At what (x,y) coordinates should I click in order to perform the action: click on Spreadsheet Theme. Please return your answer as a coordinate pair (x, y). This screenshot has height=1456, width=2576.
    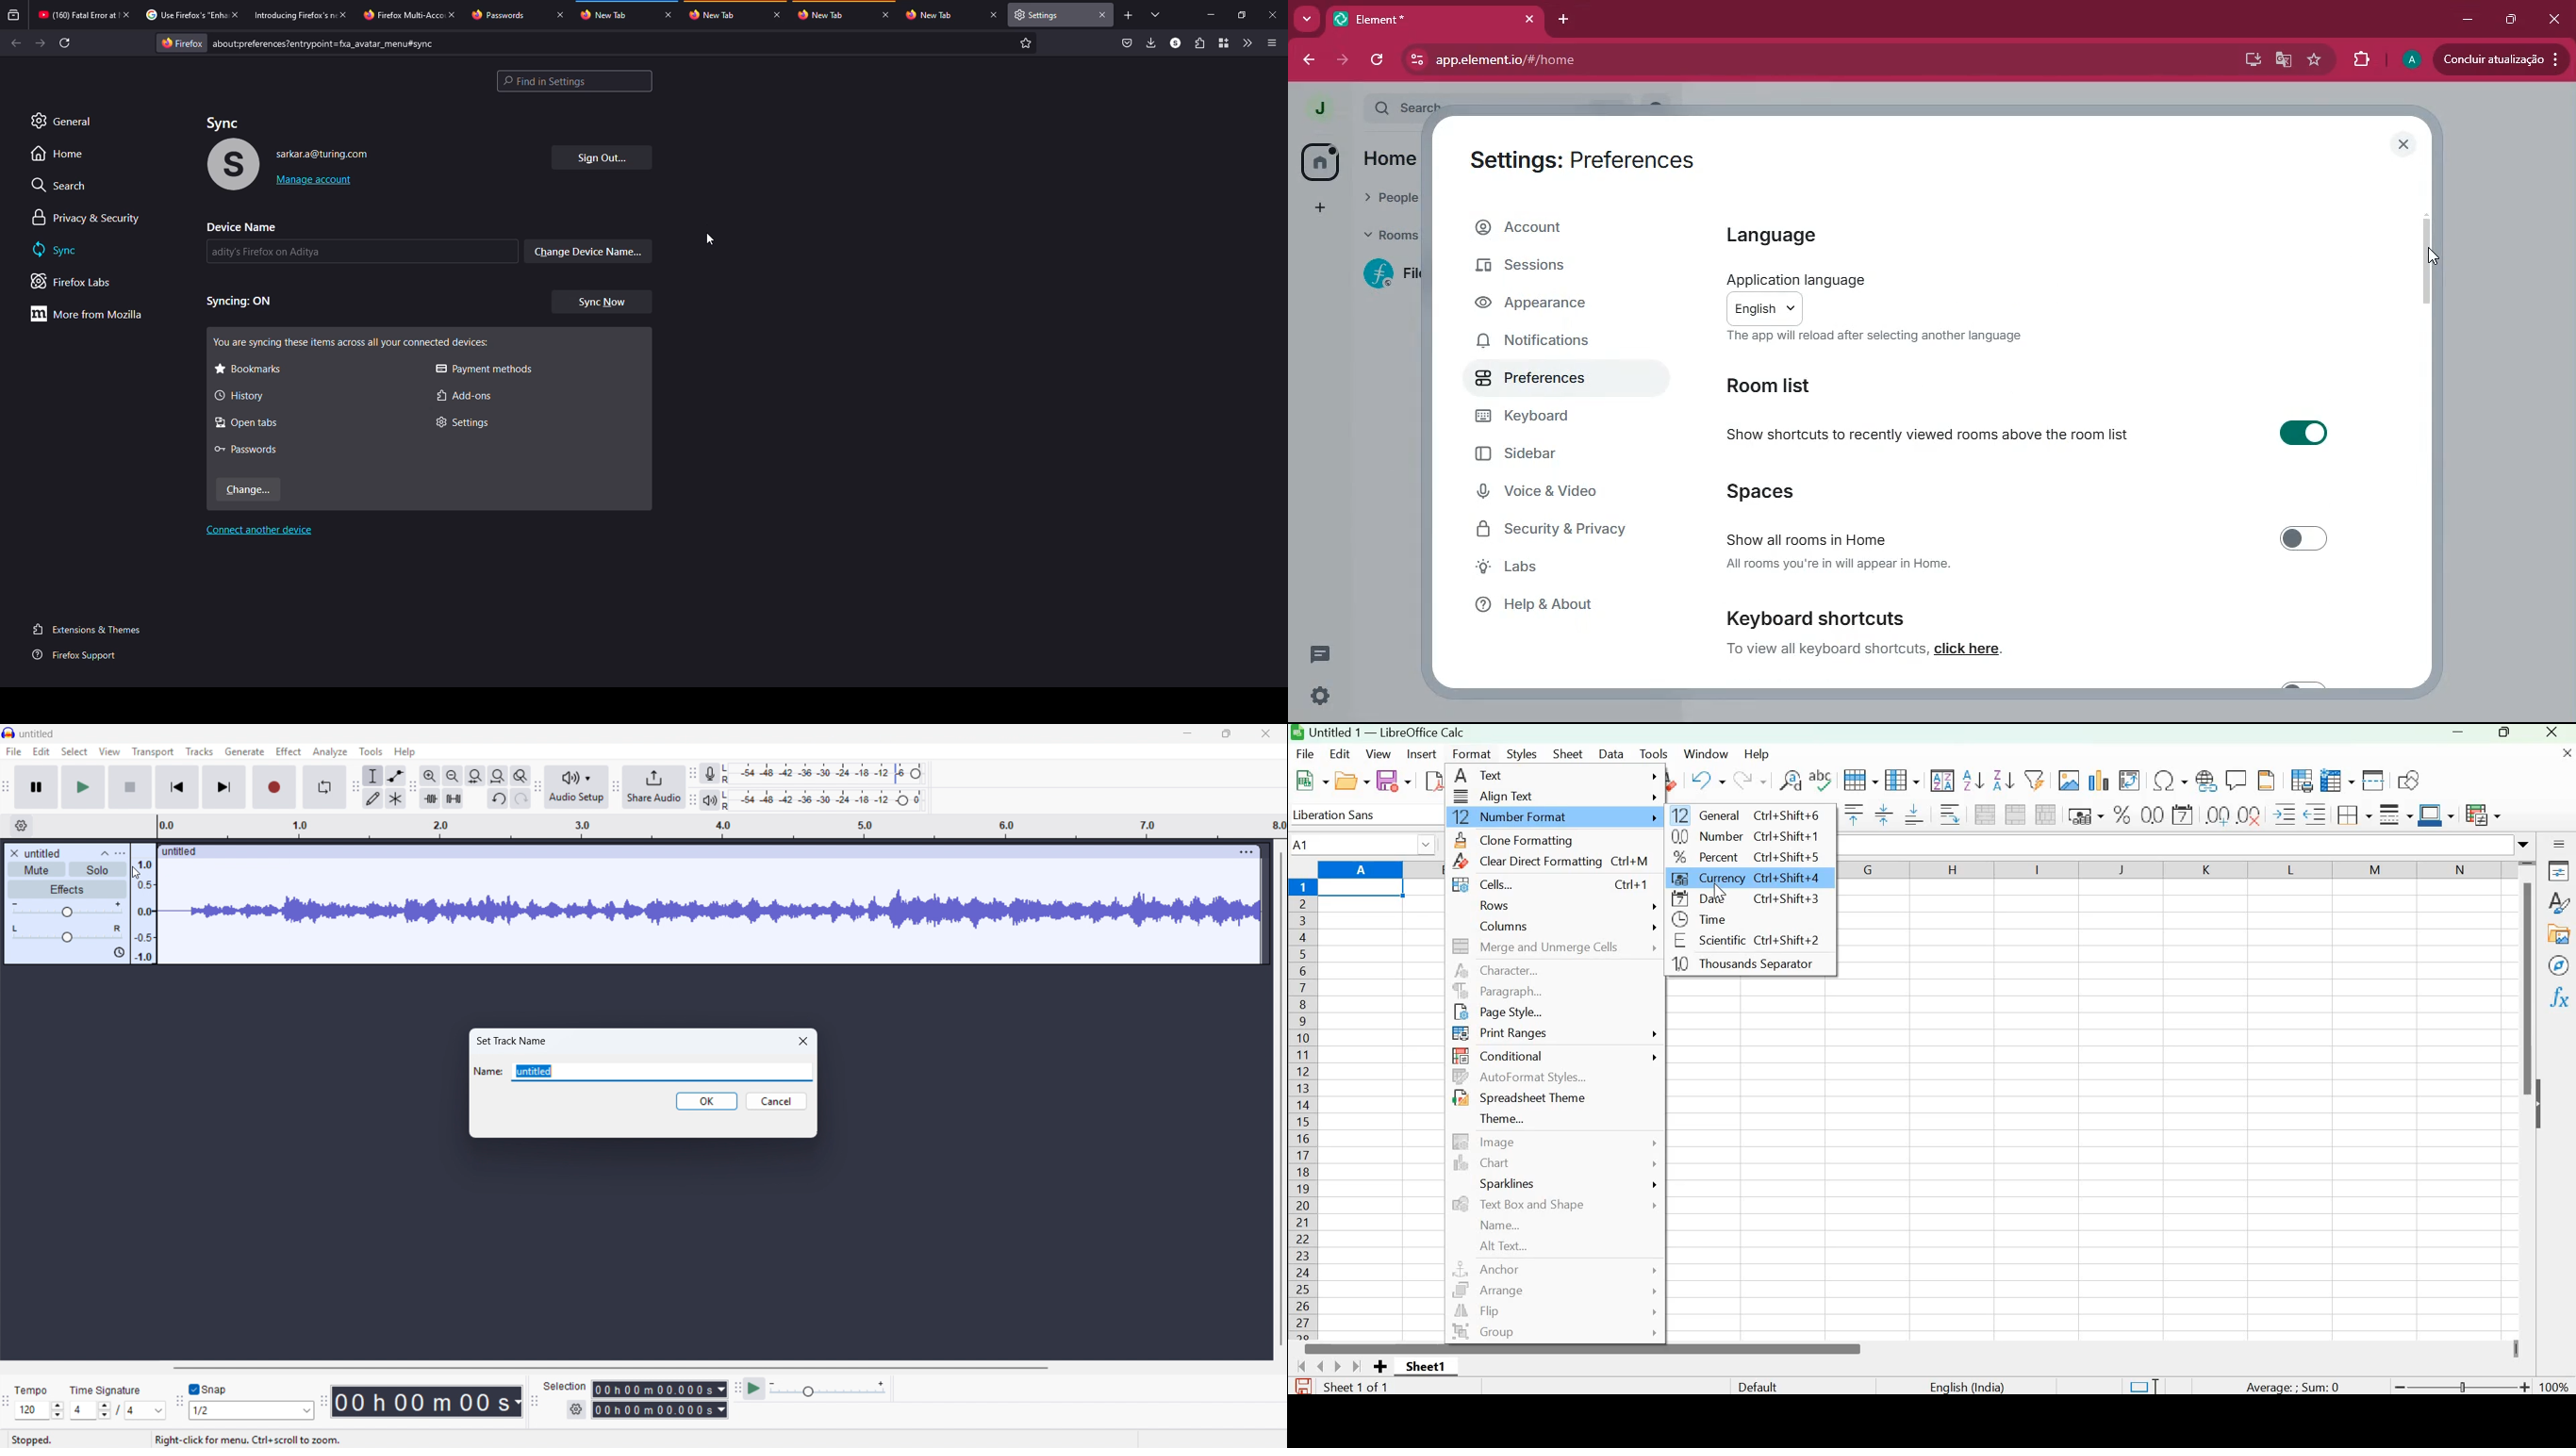
    Looking at the image, I should click on (1518, 1098).